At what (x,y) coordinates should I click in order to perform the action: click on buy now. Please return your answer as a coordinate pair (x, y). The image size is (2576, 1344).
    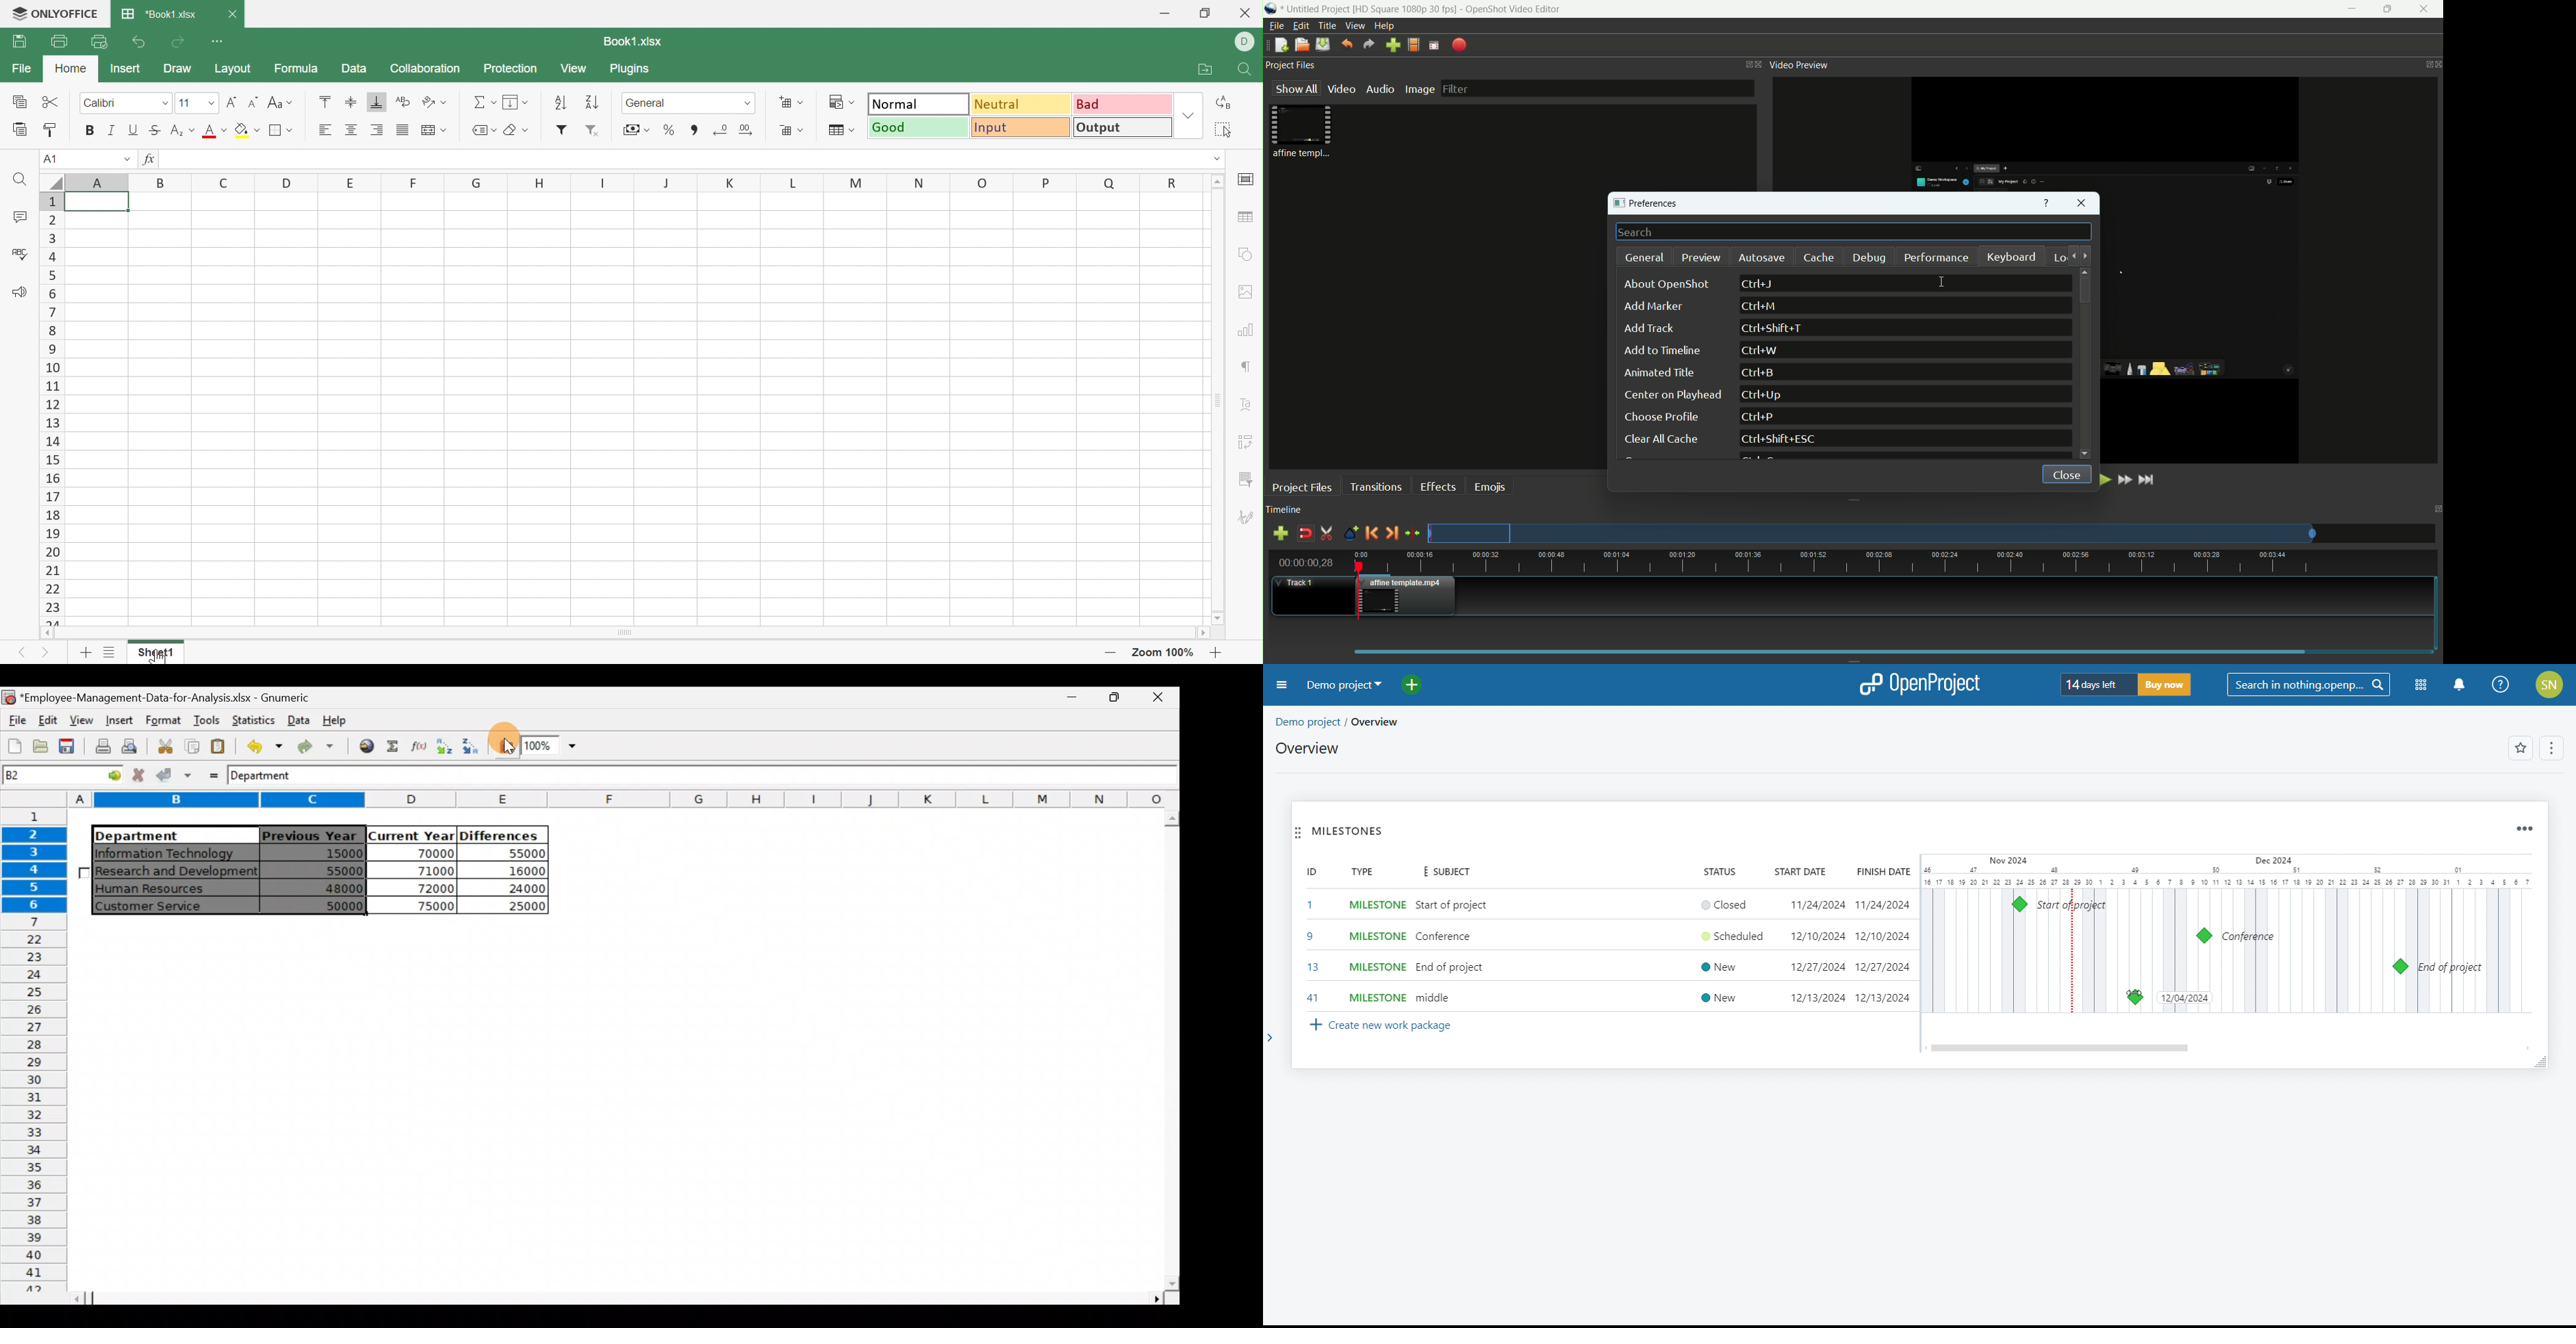
    Looking at the image, I should click on (2164, 685).